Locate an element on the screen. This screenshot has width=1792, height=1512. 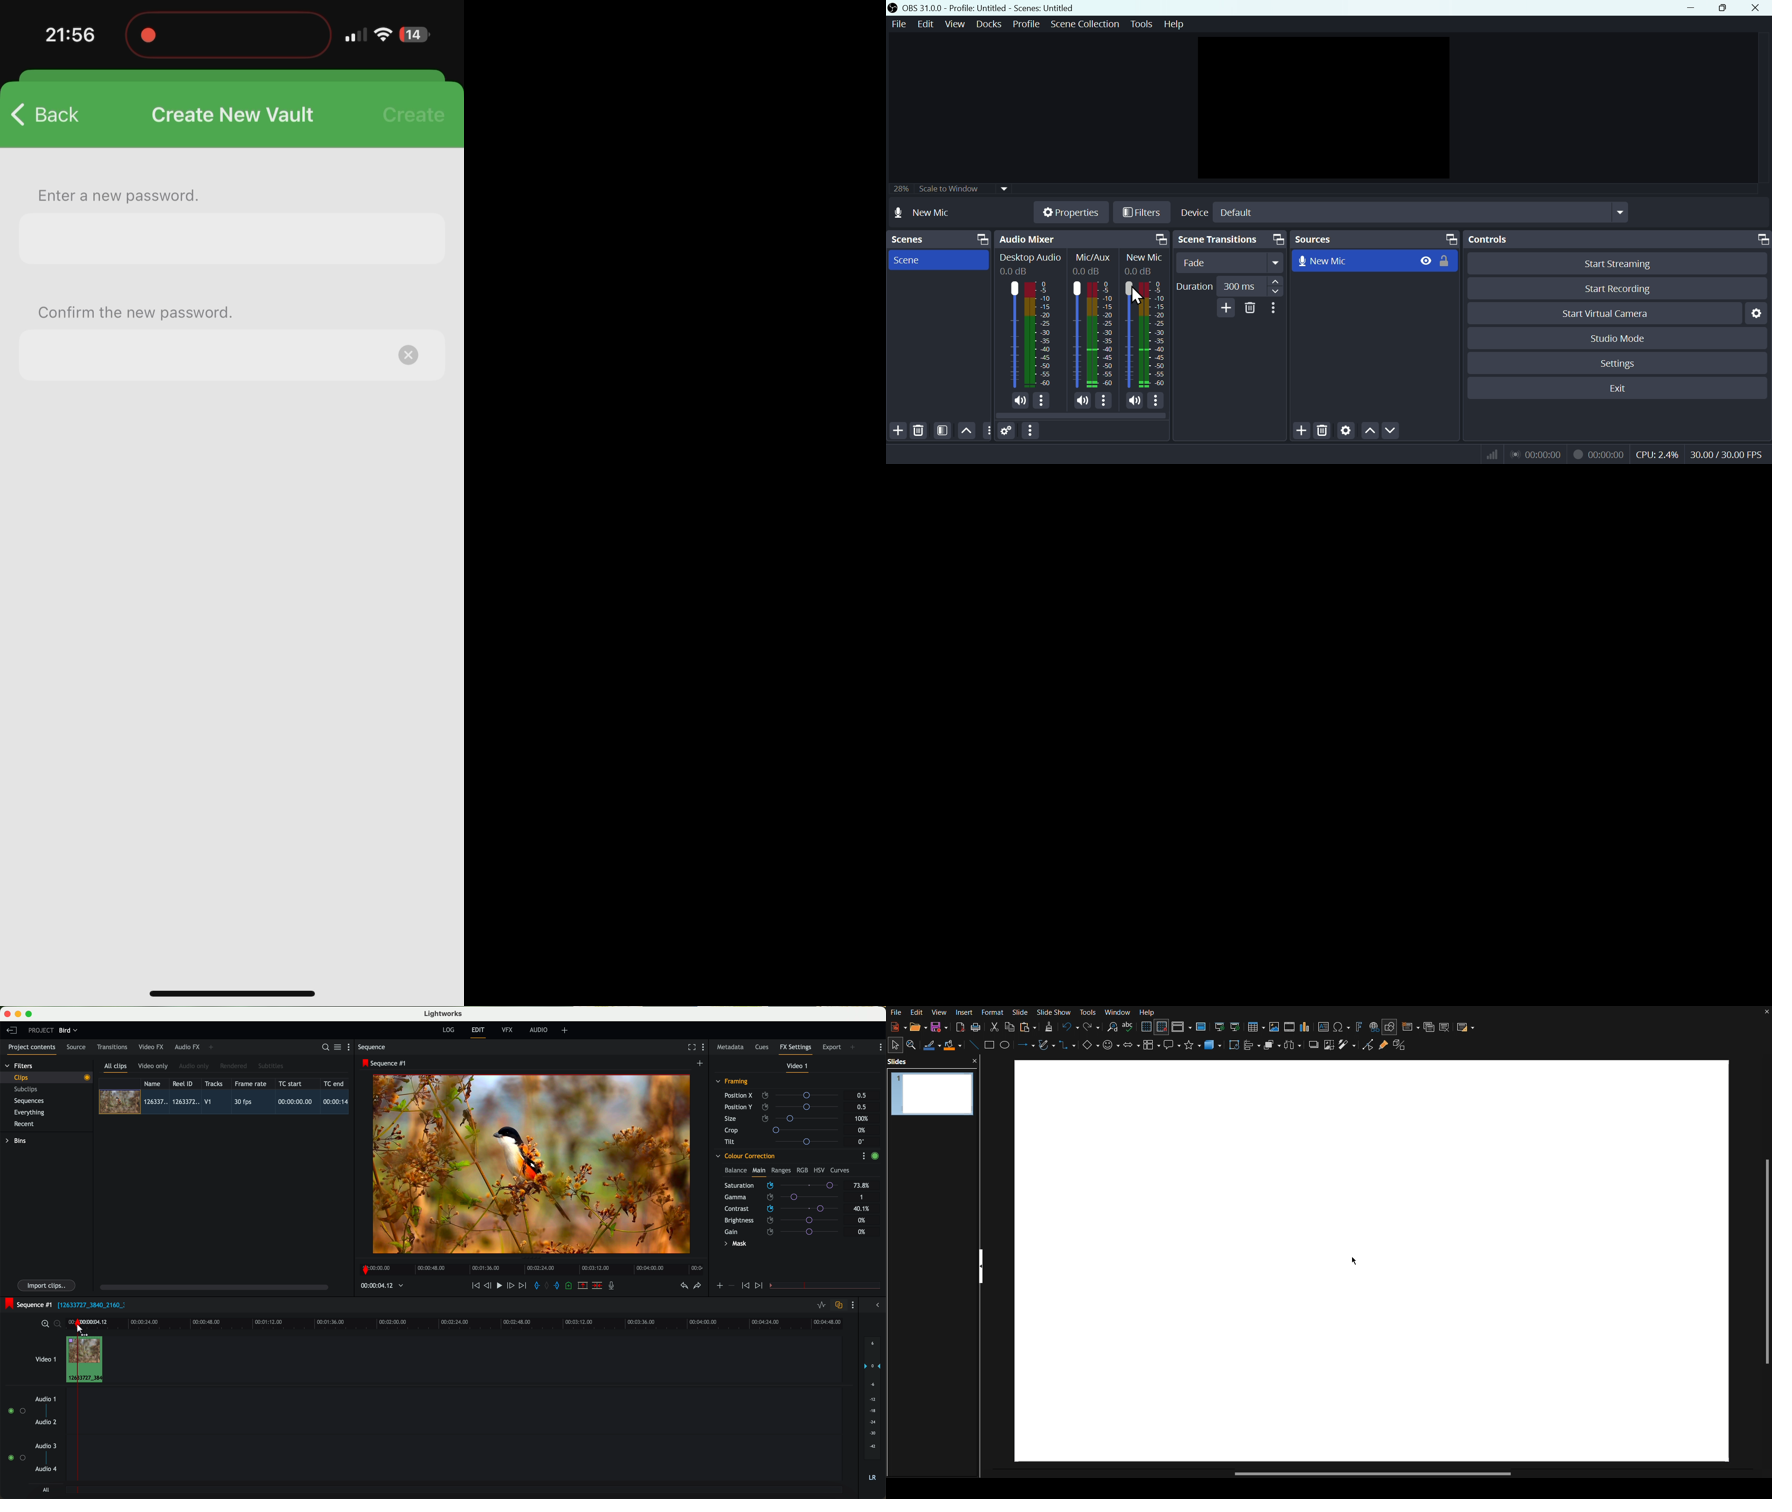
timeline is located at coordinates (378, 1287).